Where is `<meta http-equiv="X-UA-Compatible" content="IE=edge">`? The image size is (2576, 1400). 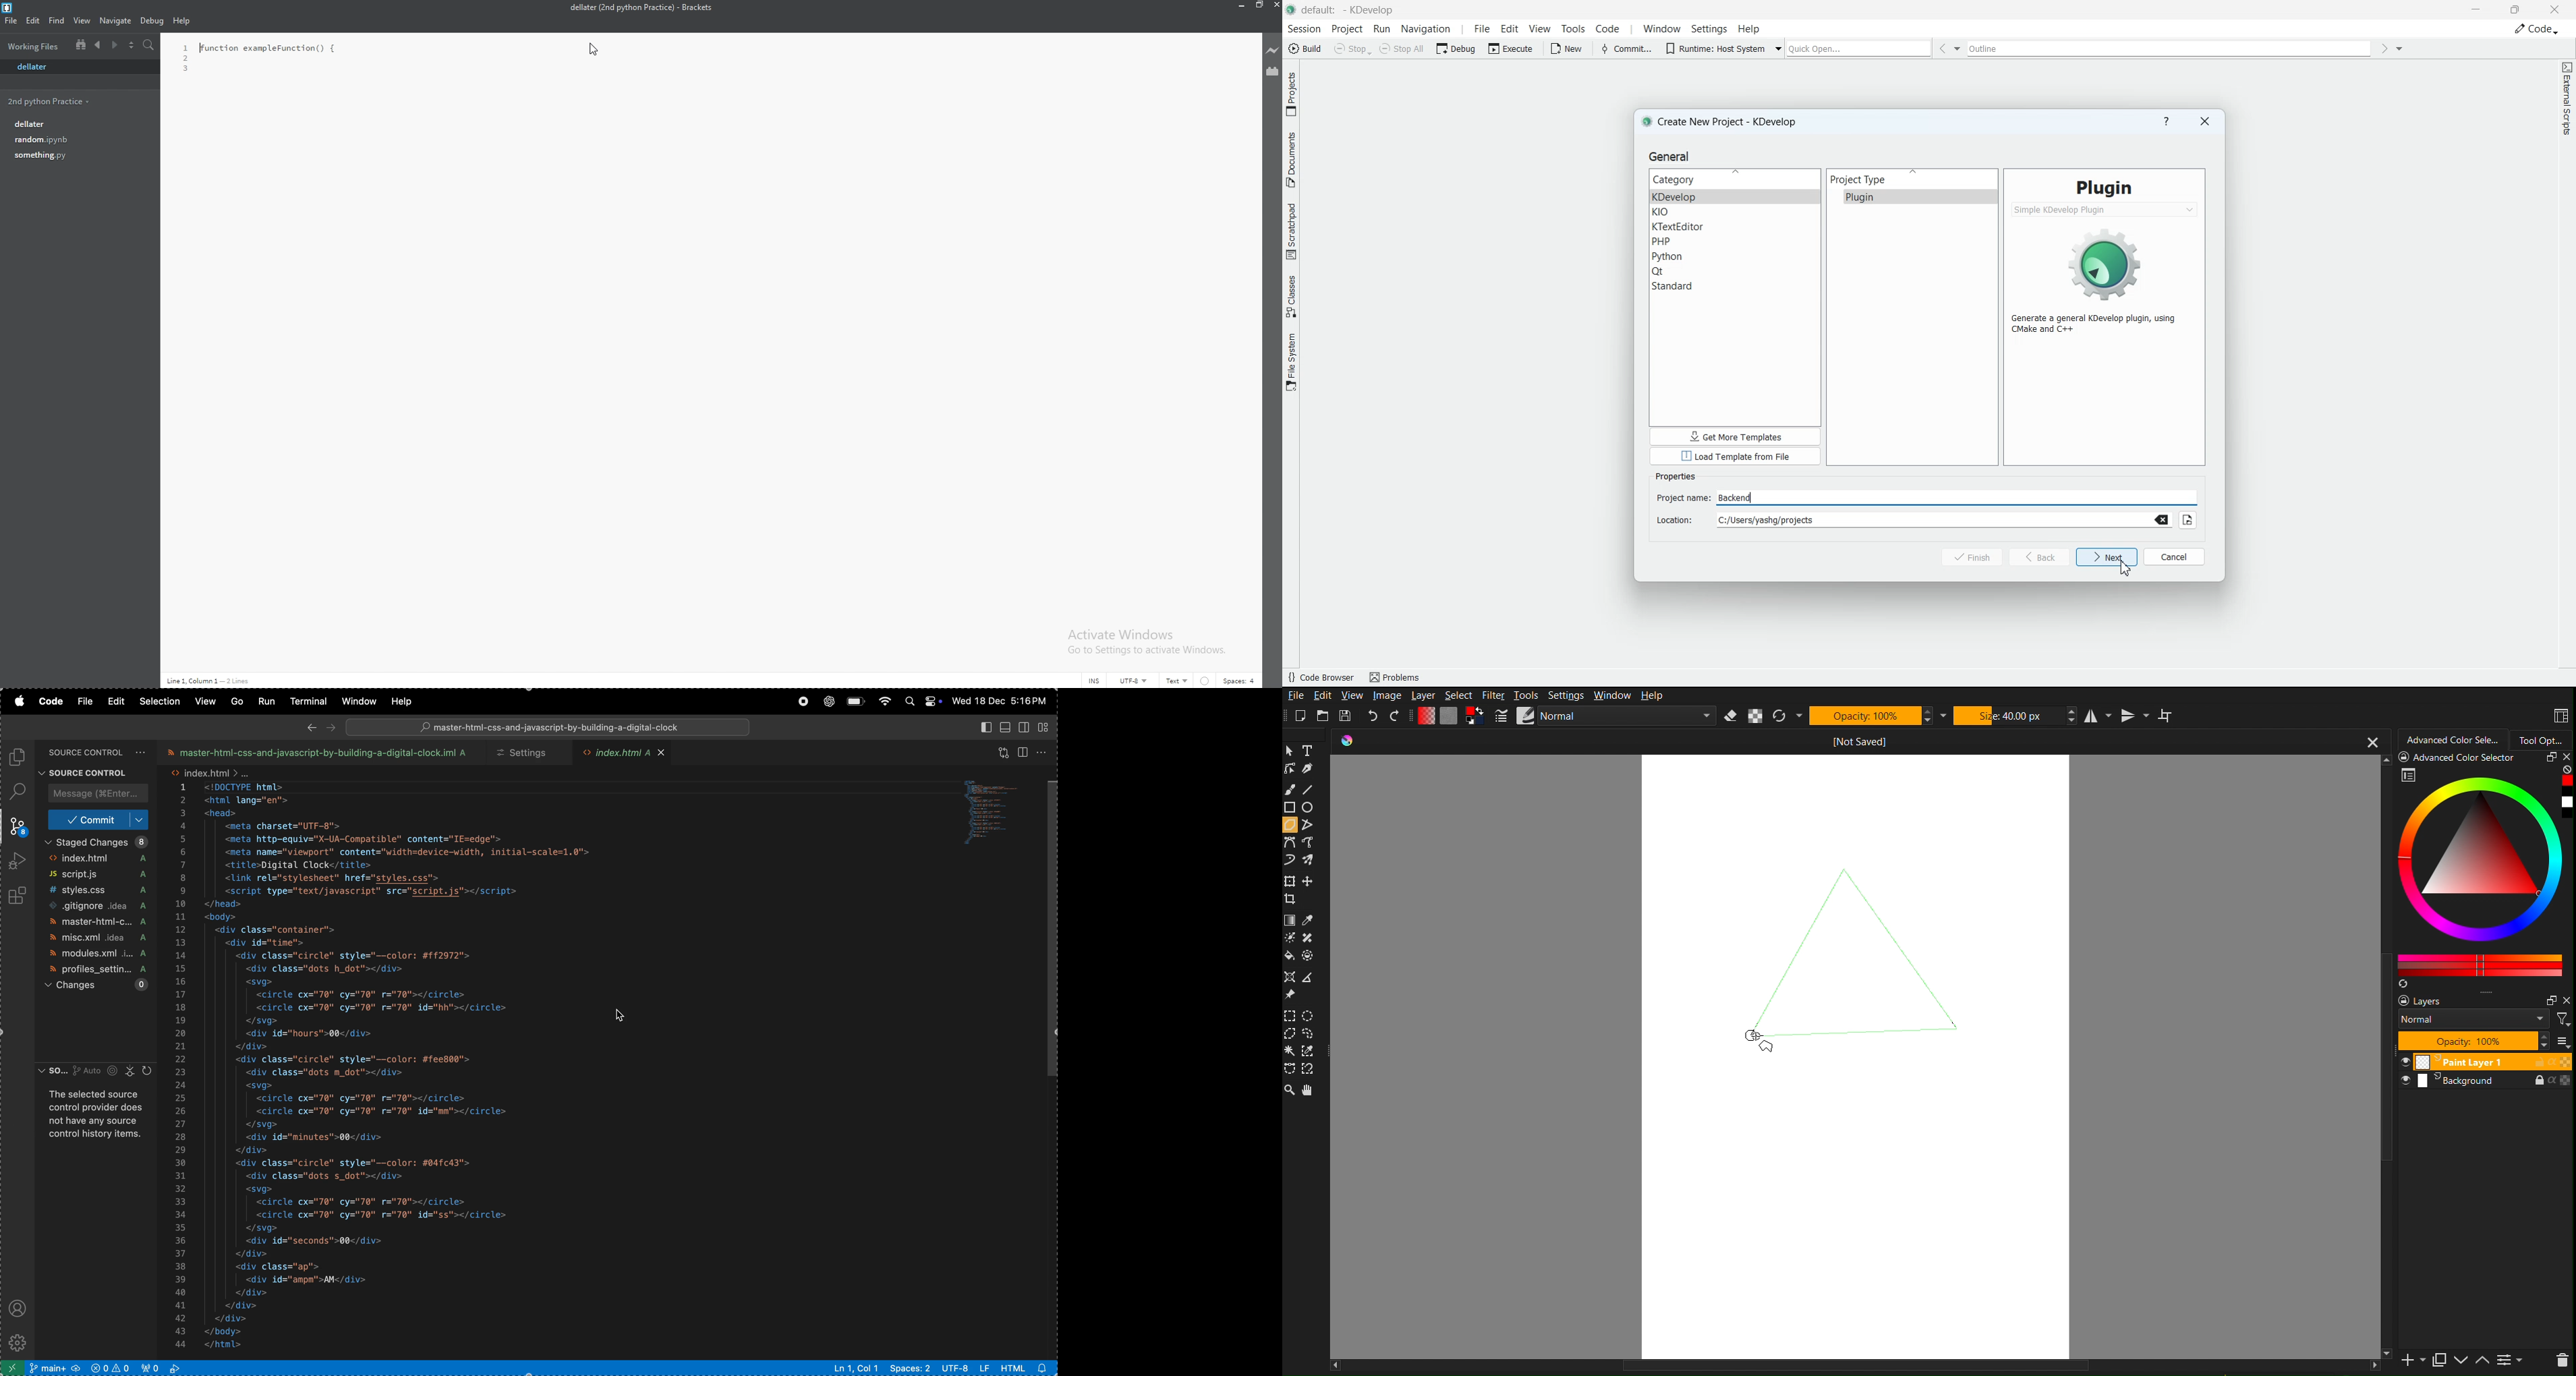
<meta http-equiv="X-UA-Compatible" content="IE=edge"> is located at coordinates (368, 840).